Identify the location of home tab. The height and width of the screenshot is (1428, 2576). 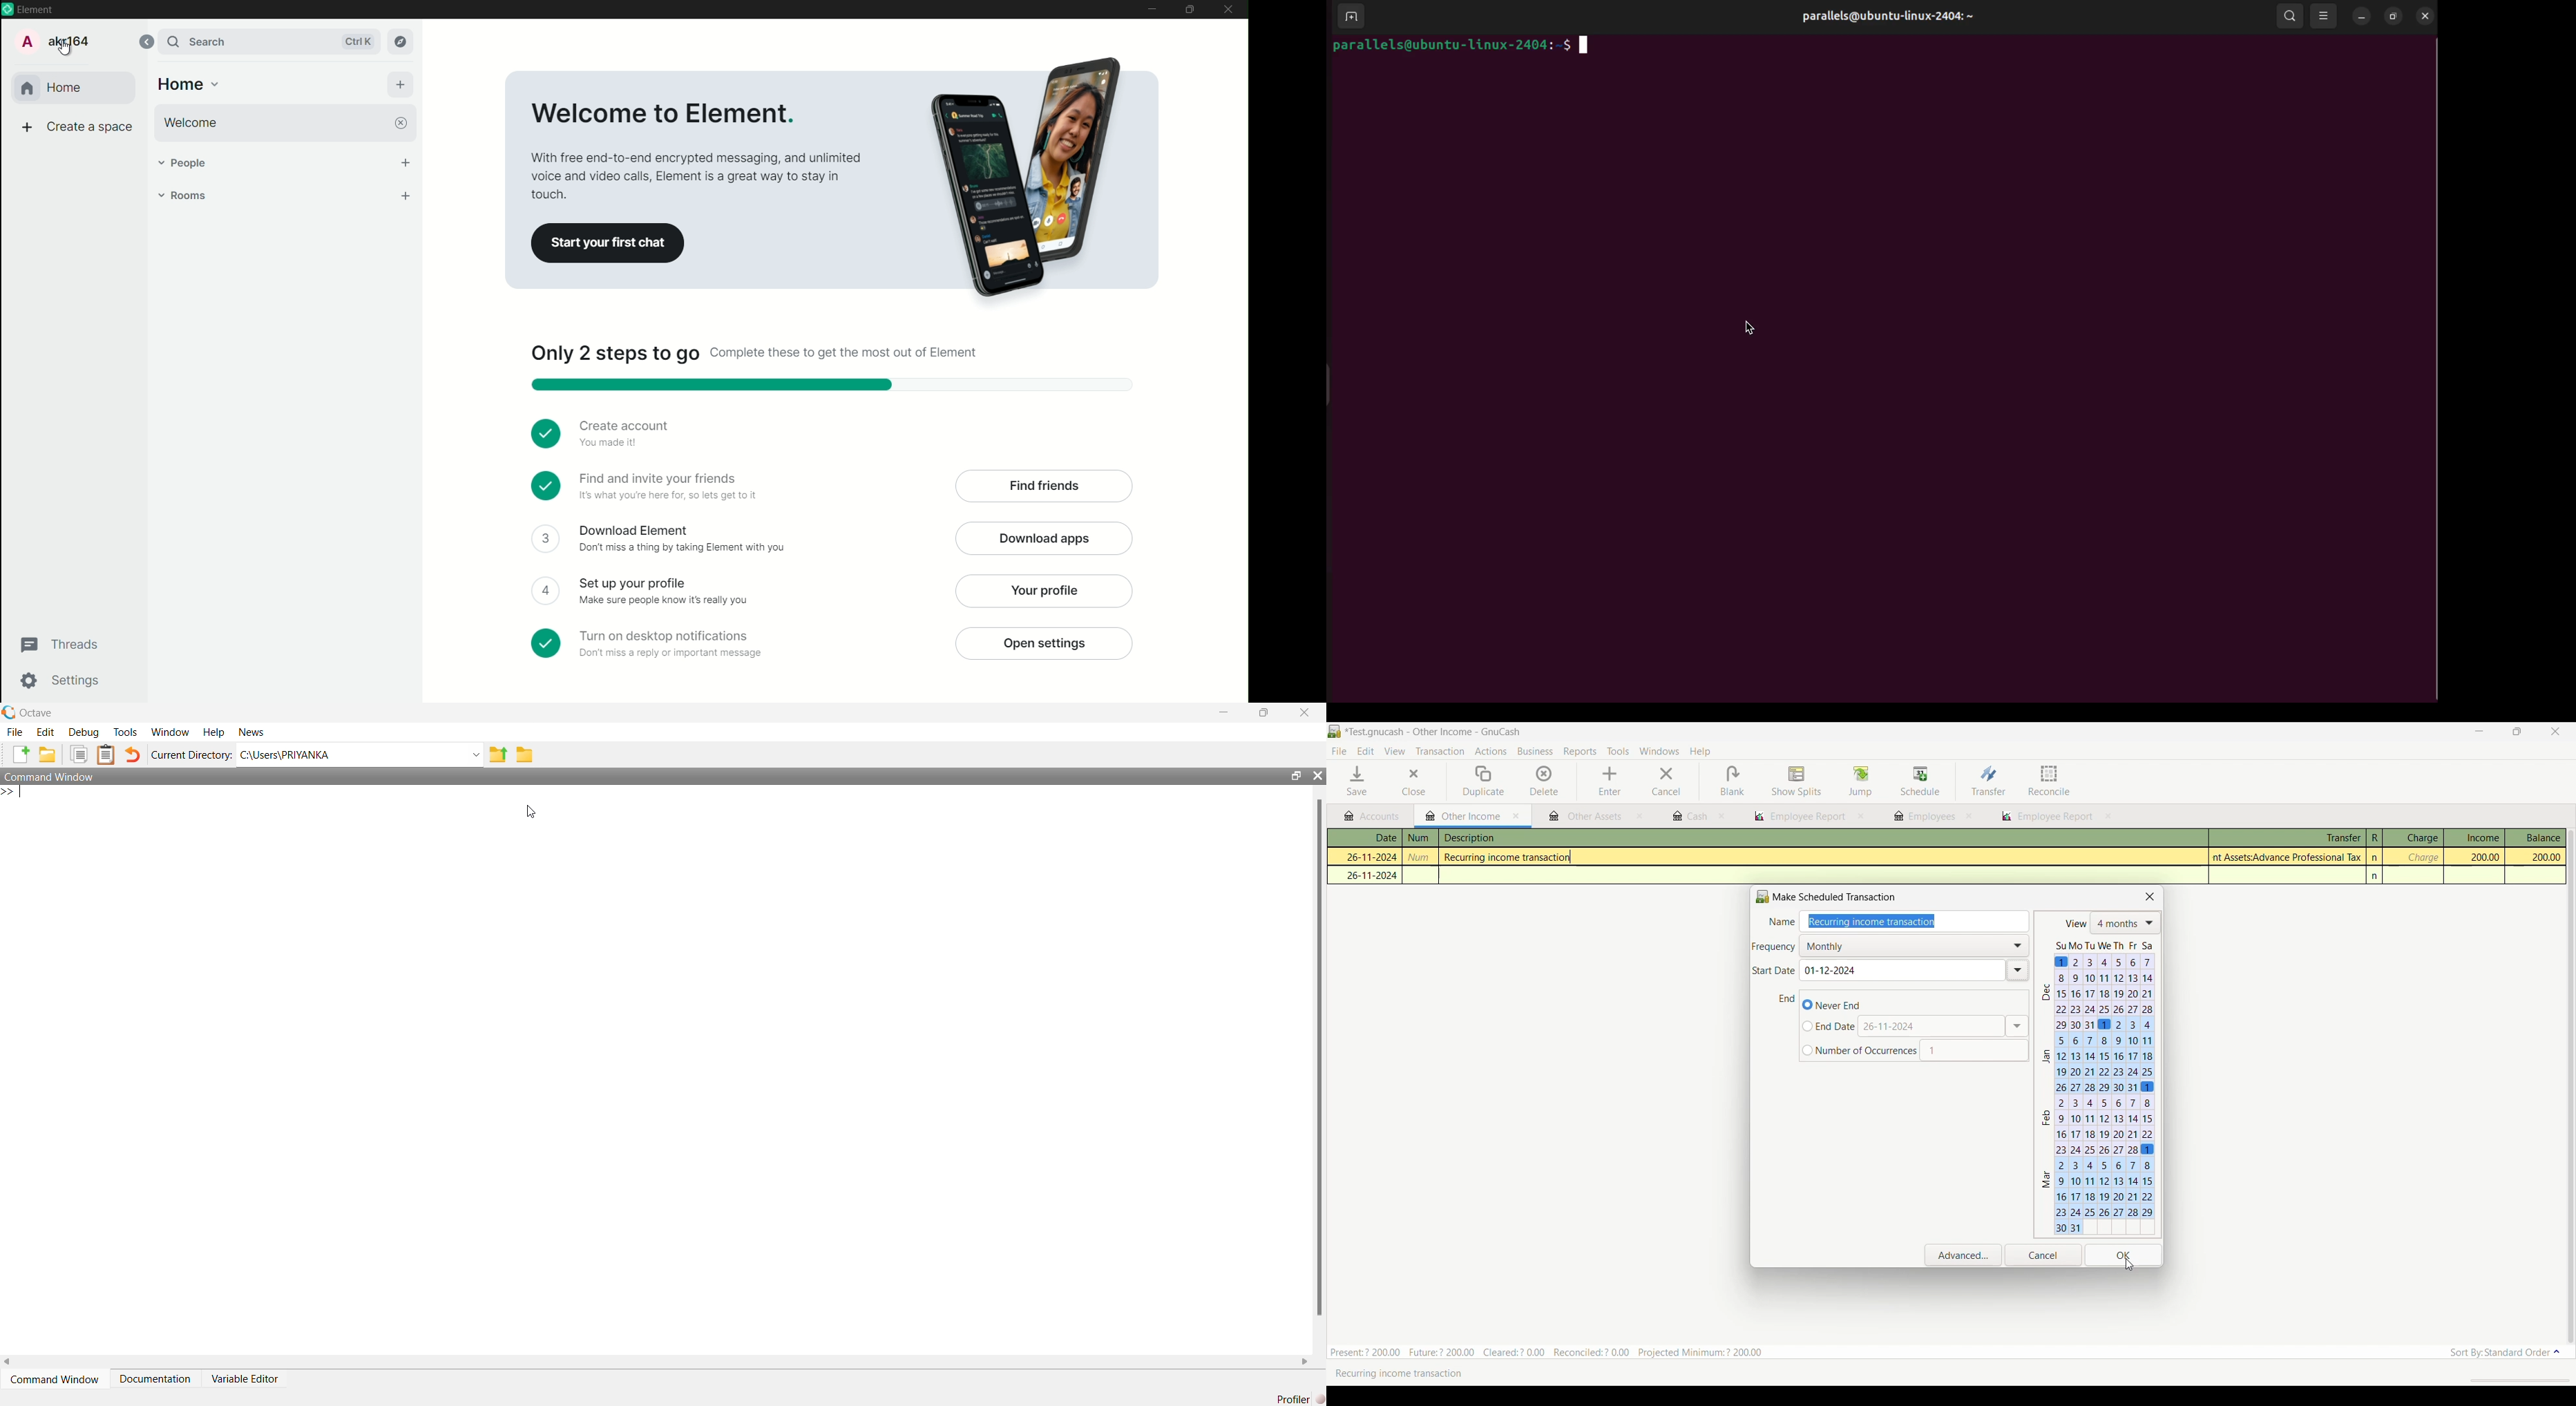
(75, 88).